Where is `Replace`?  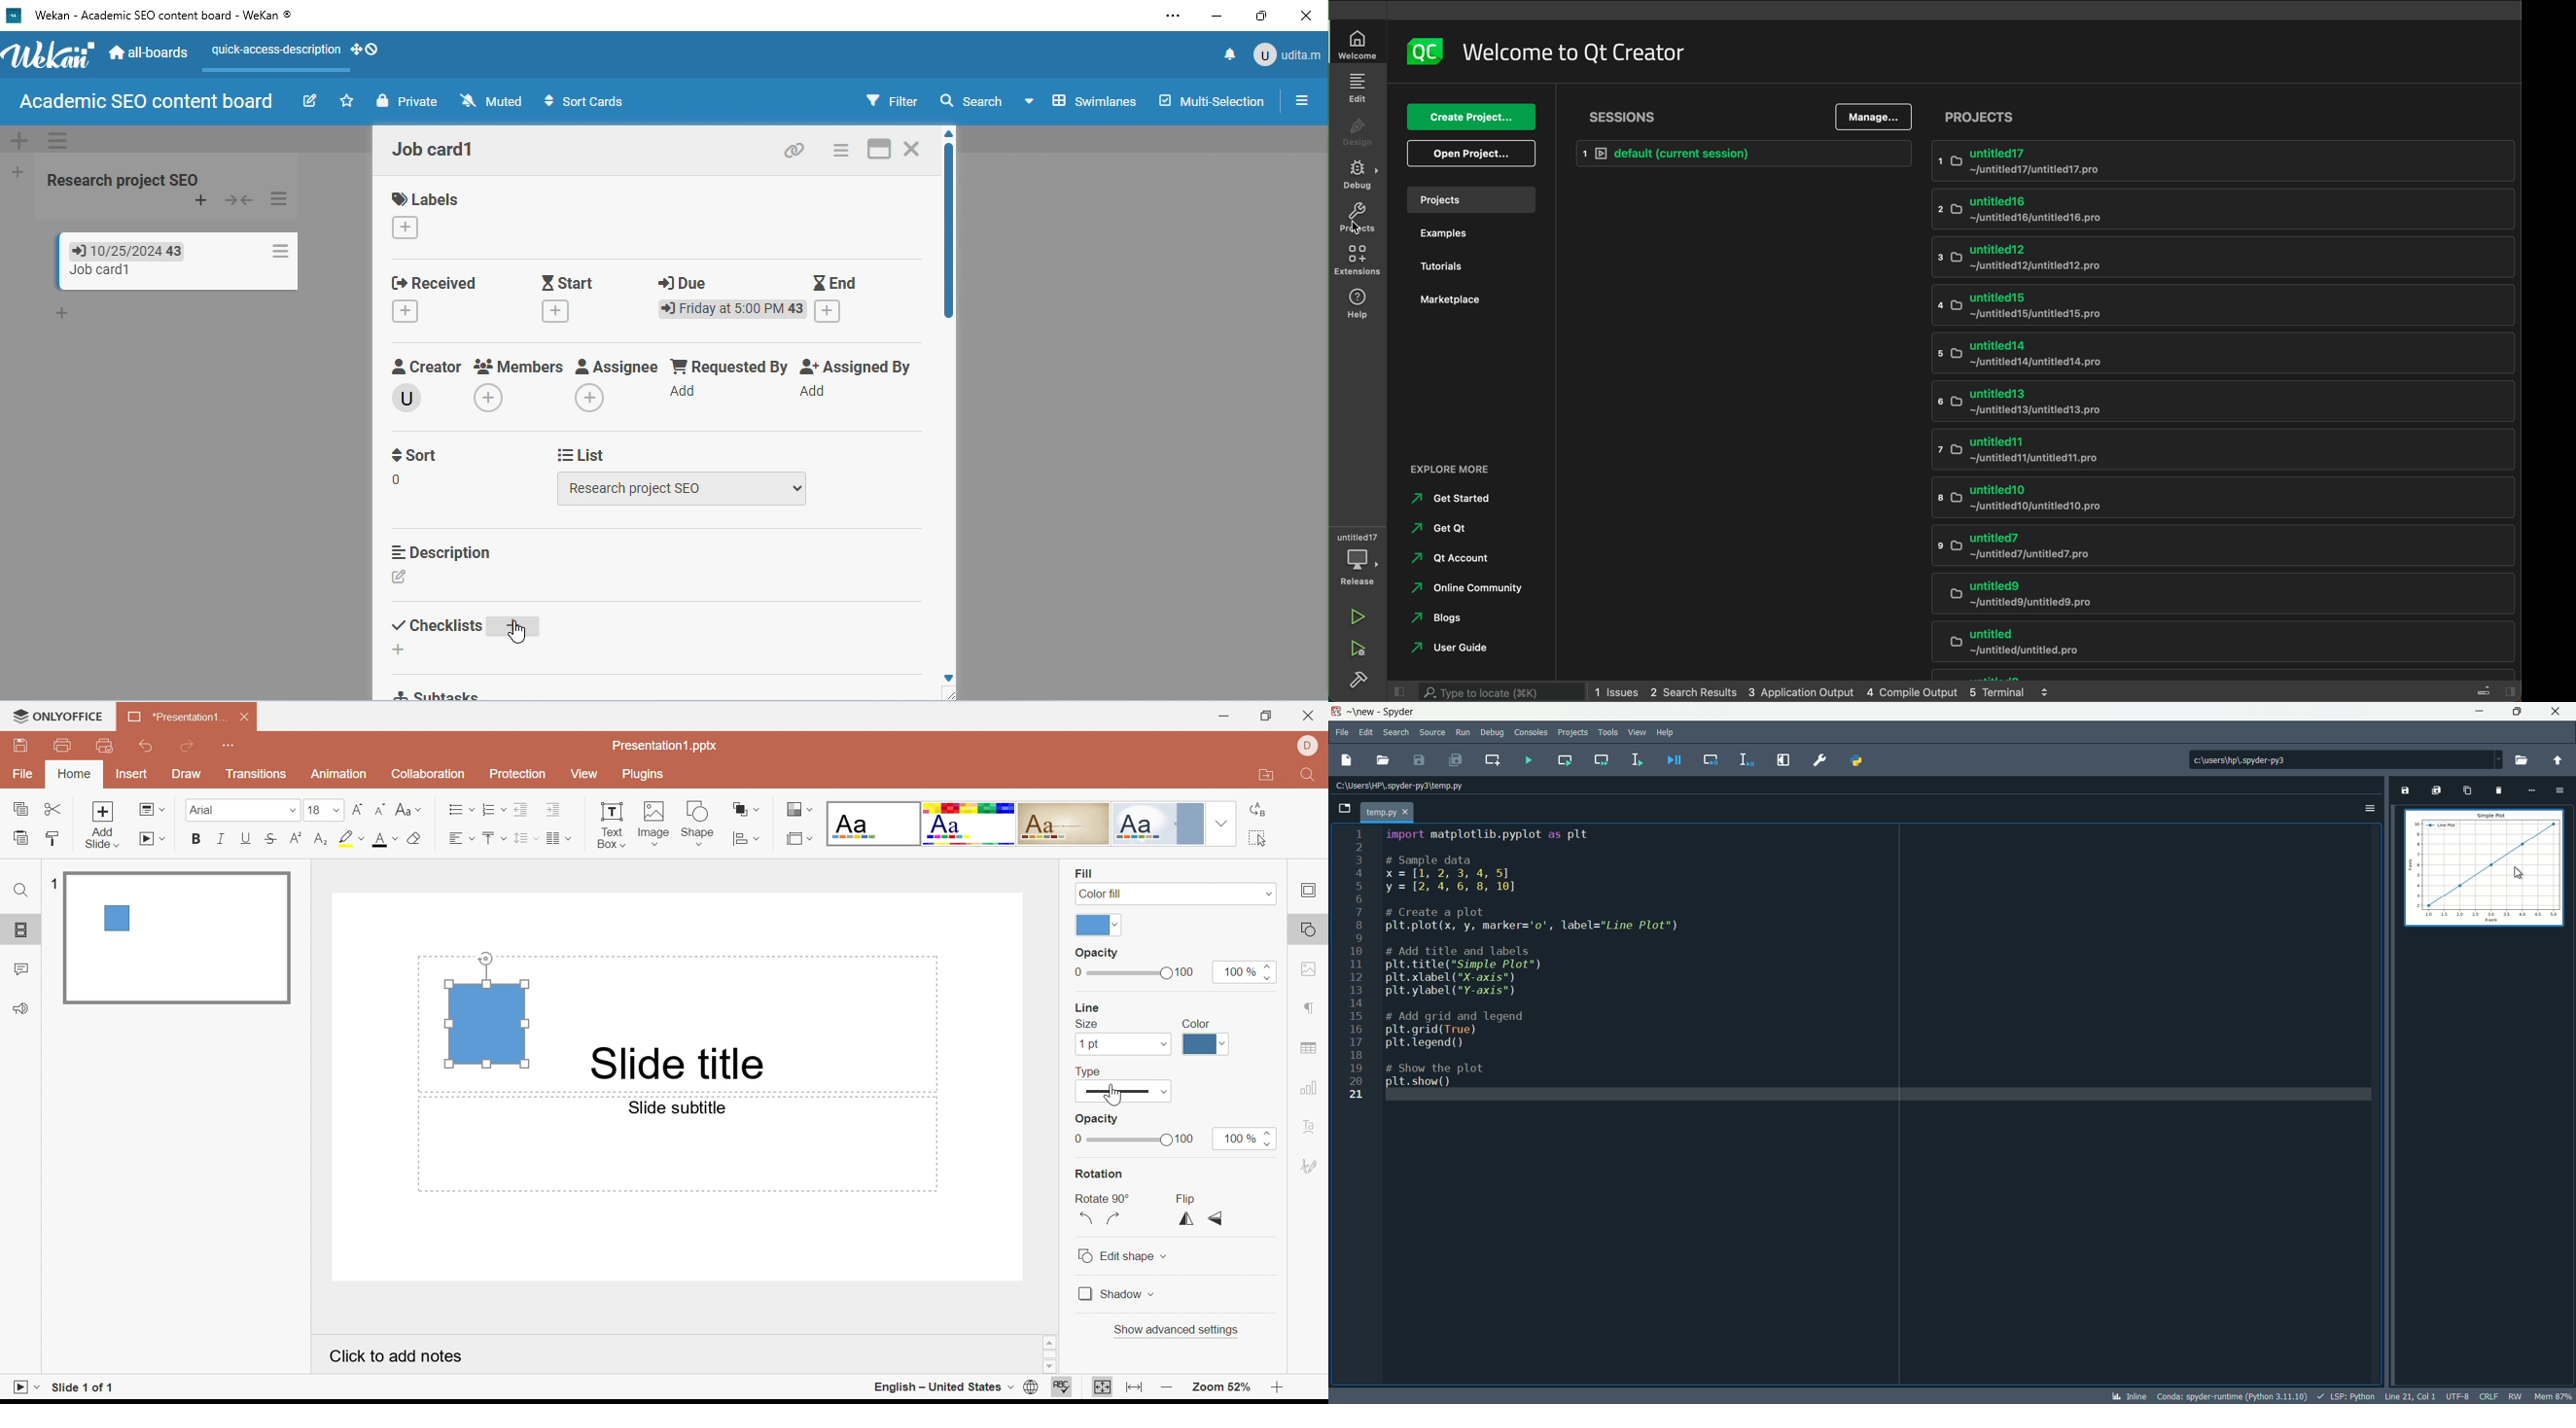
Replace is located at coordinates (1256, 806).